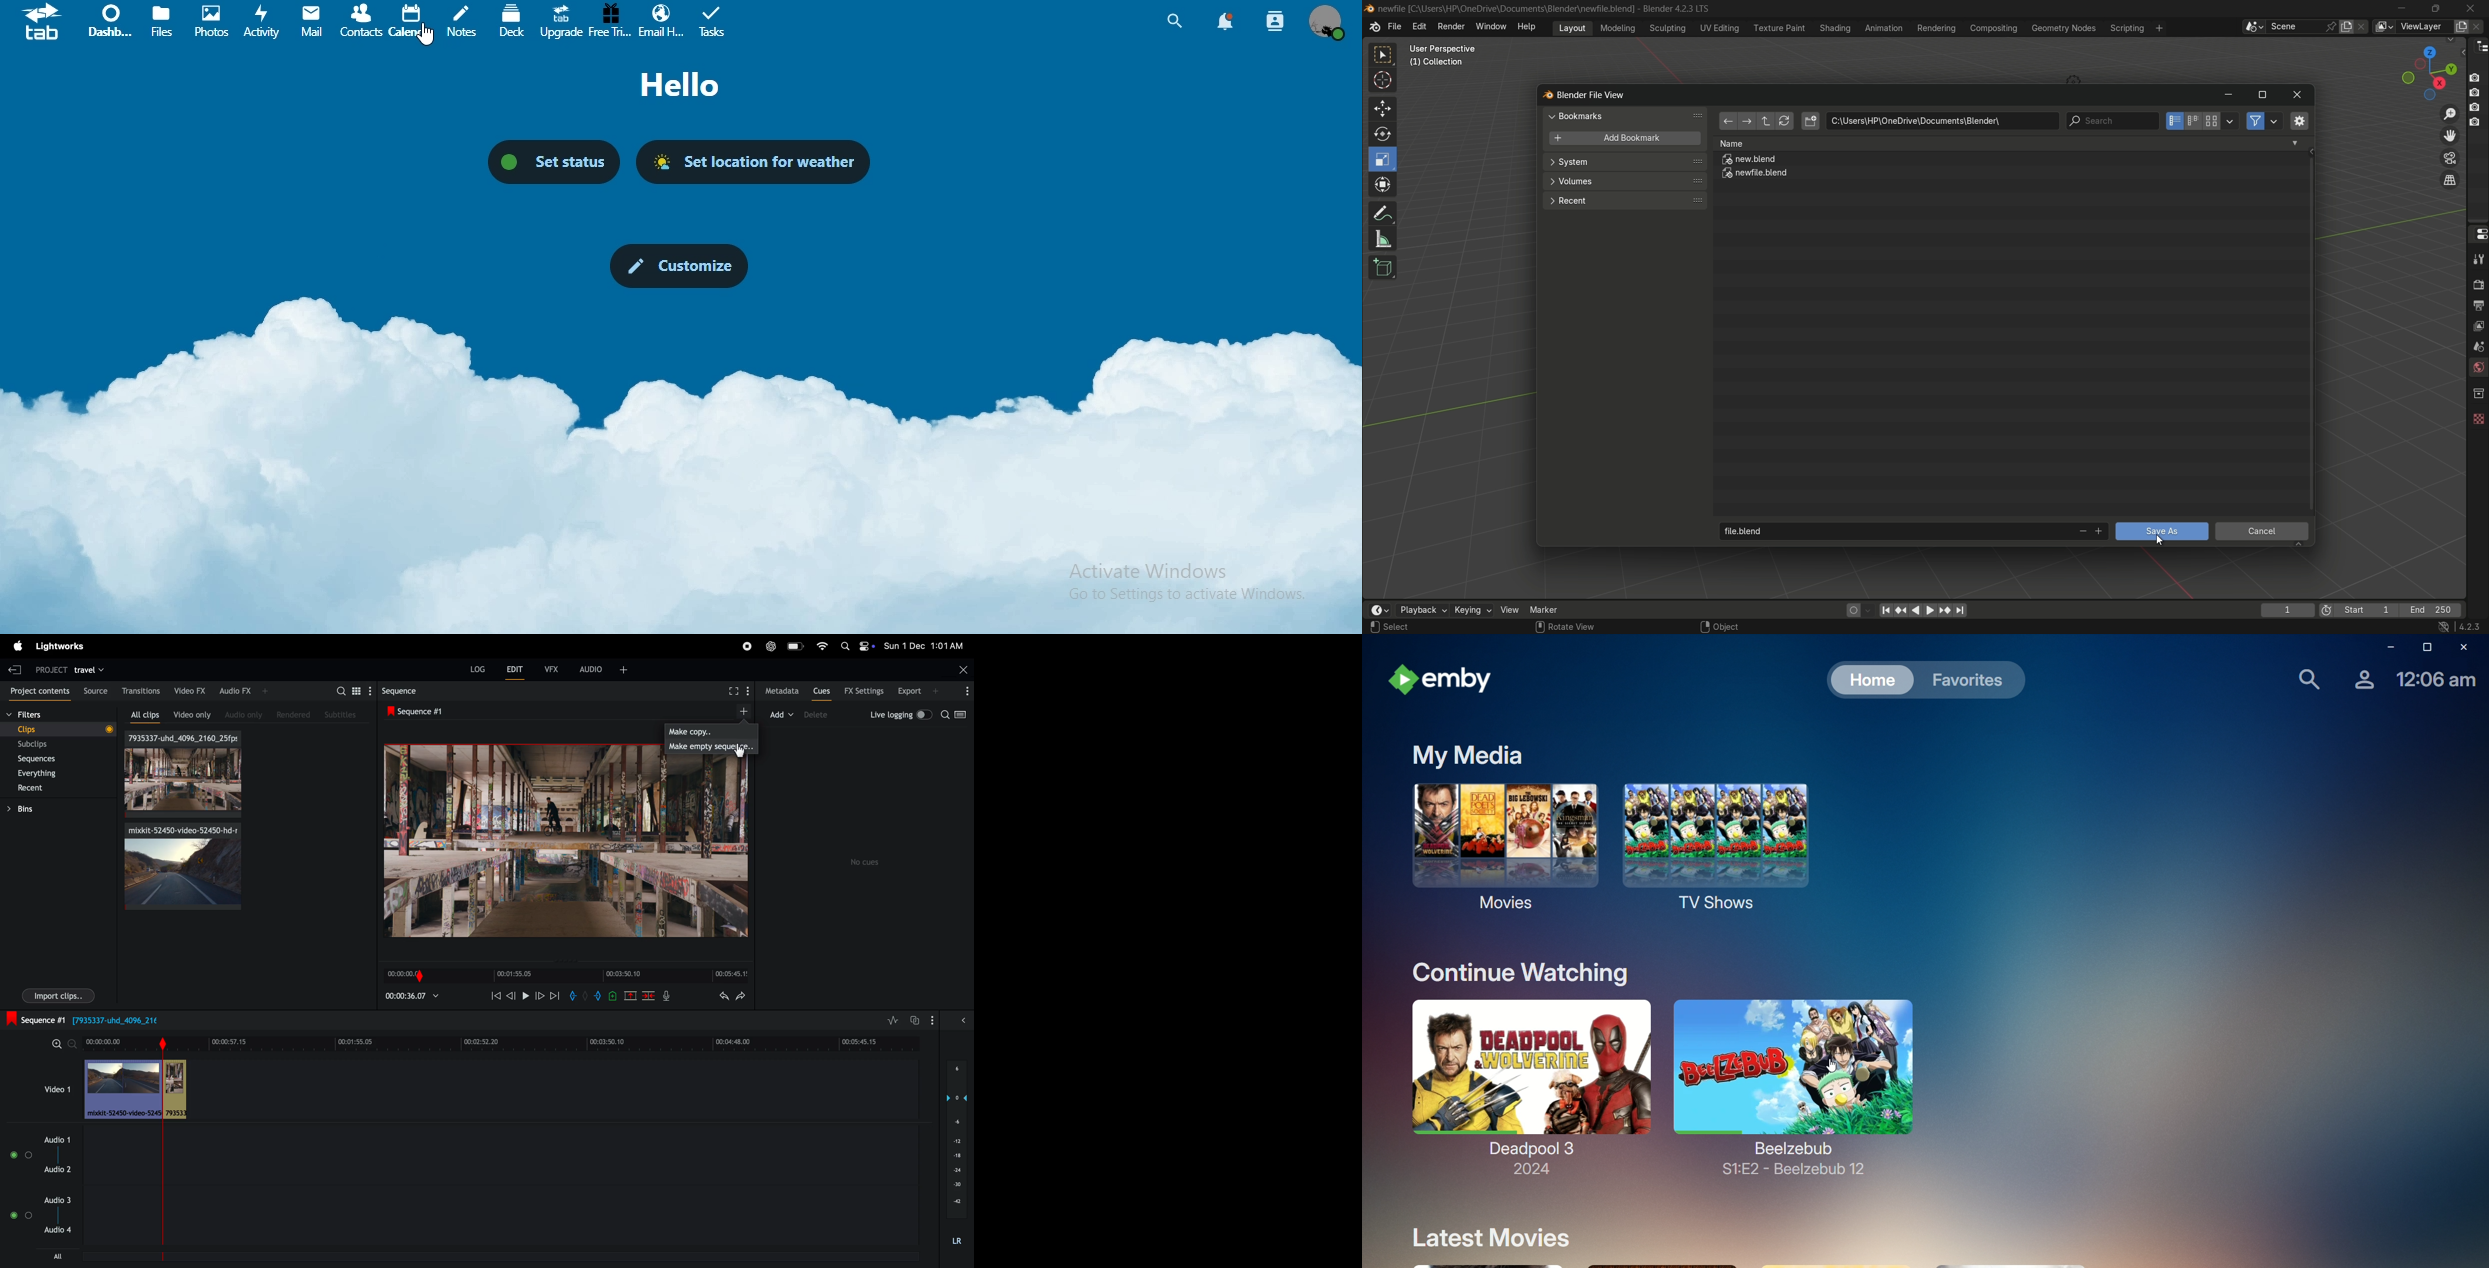  Describe the element at coordinates (2230, 120) in the screenshot. I see `display settings` at that location.